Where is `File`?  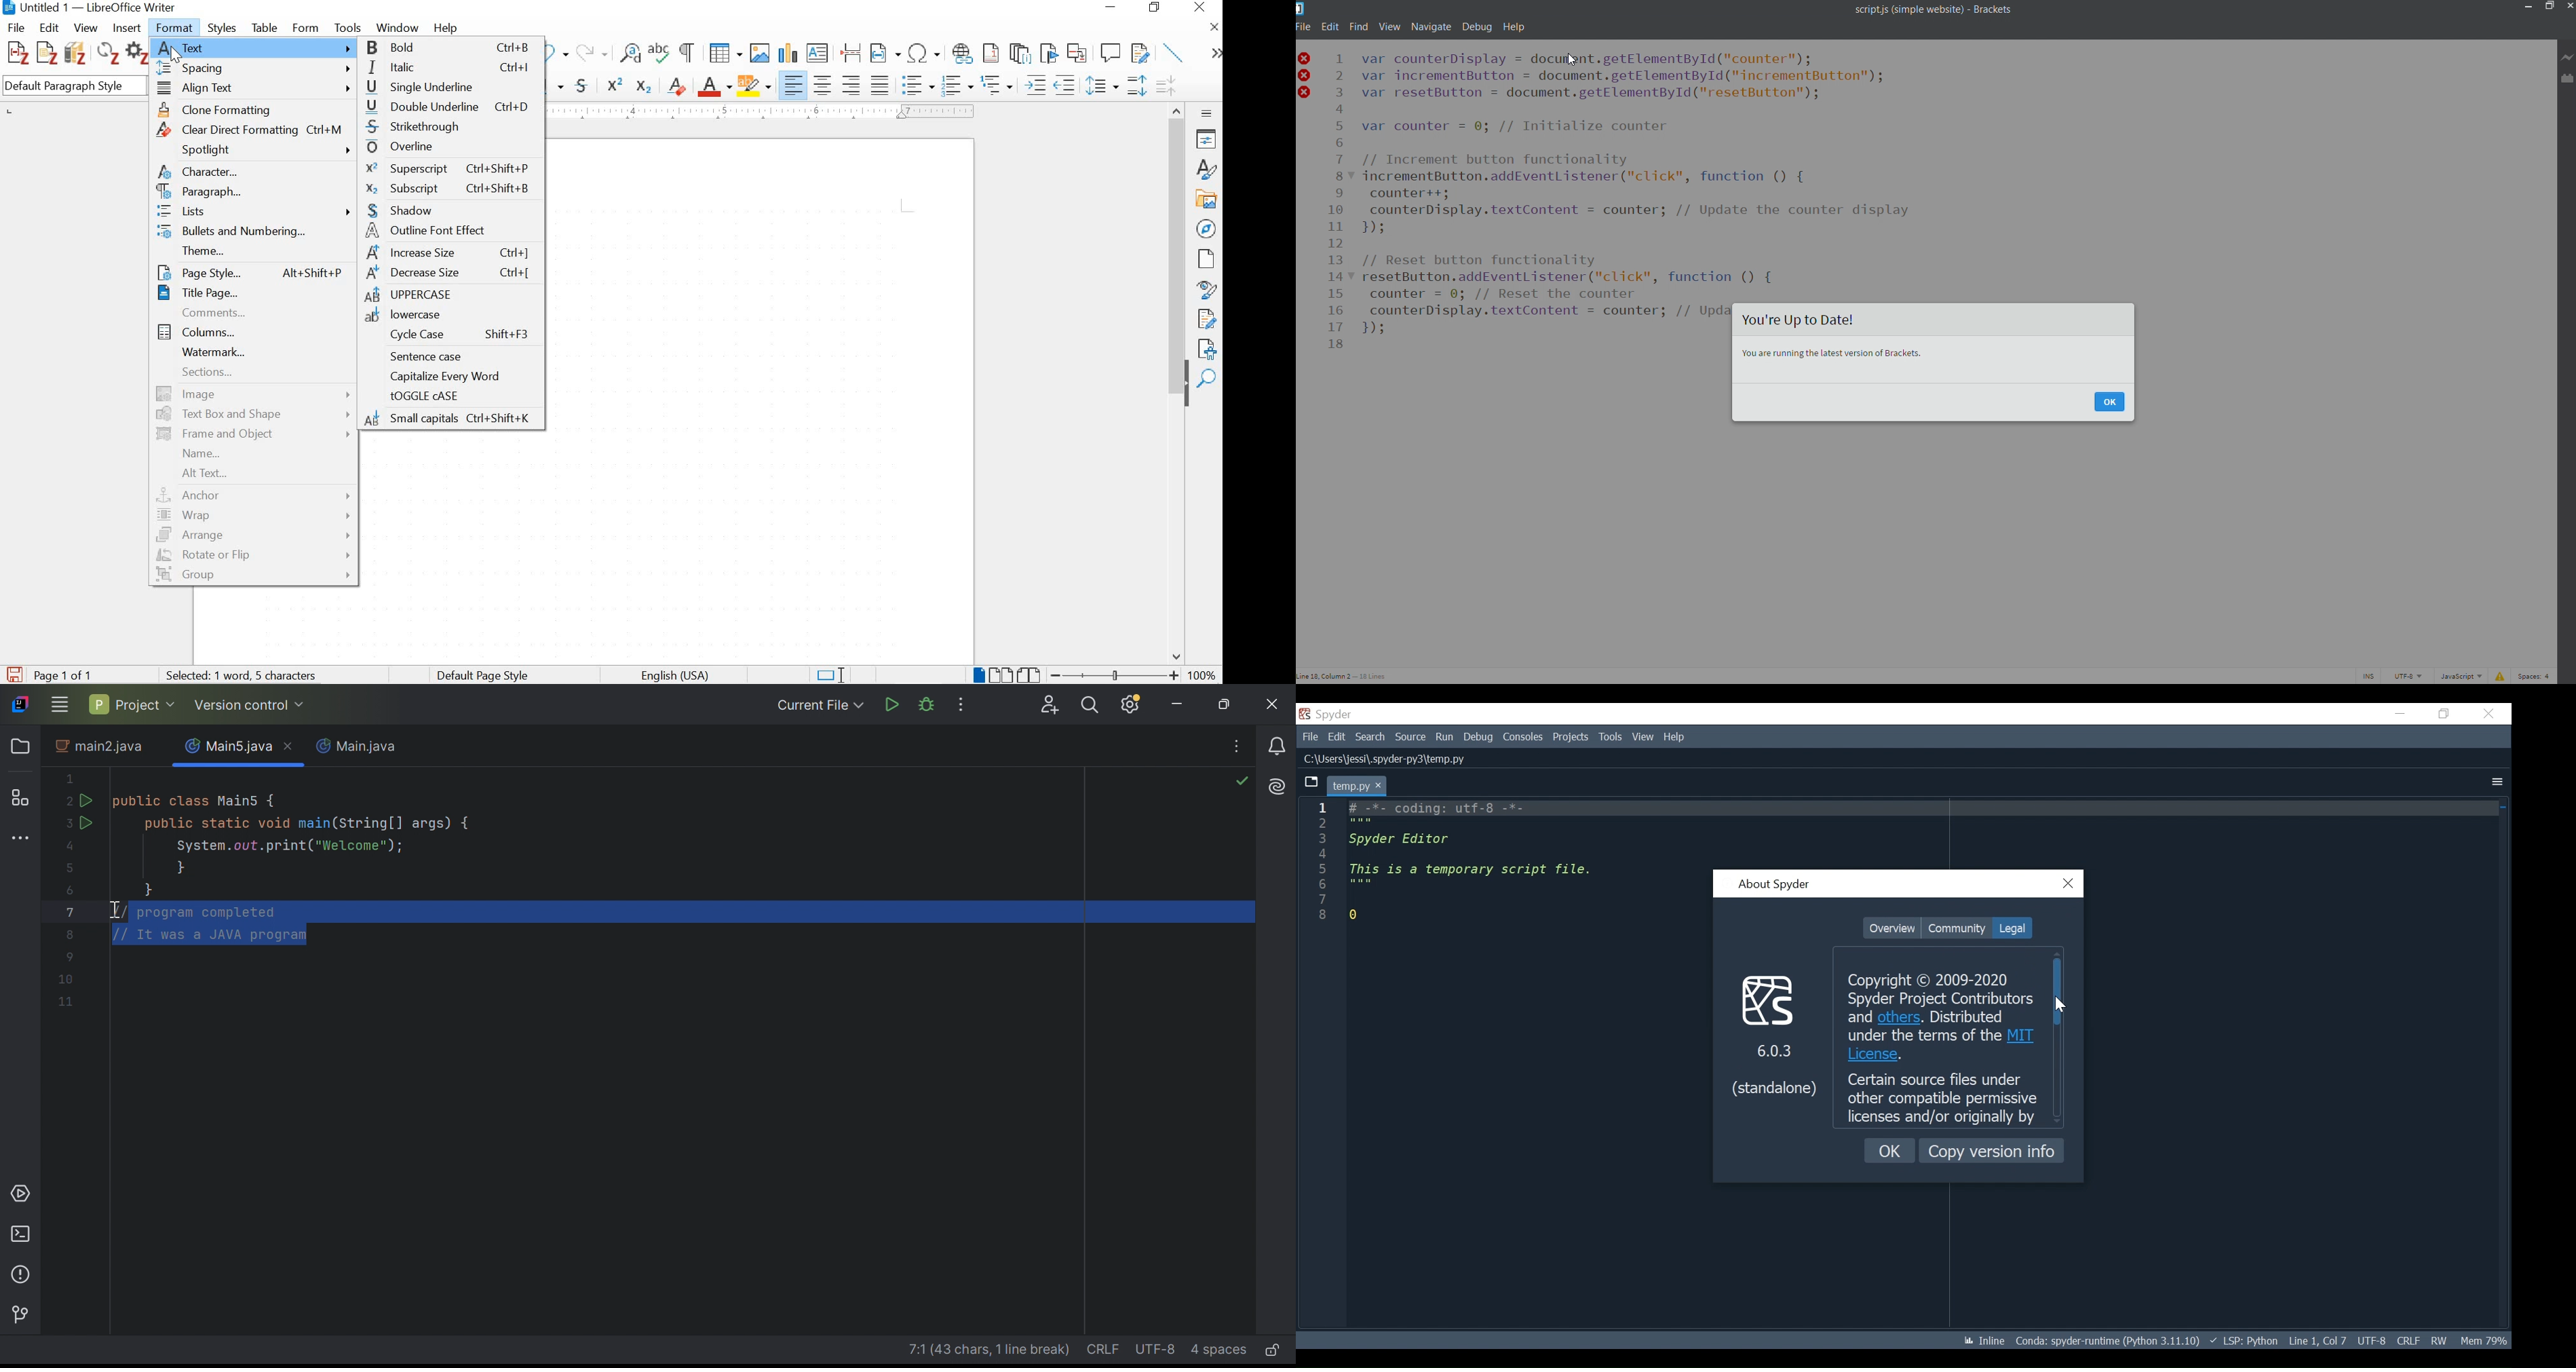
File is located at coordinates (1308, 735).